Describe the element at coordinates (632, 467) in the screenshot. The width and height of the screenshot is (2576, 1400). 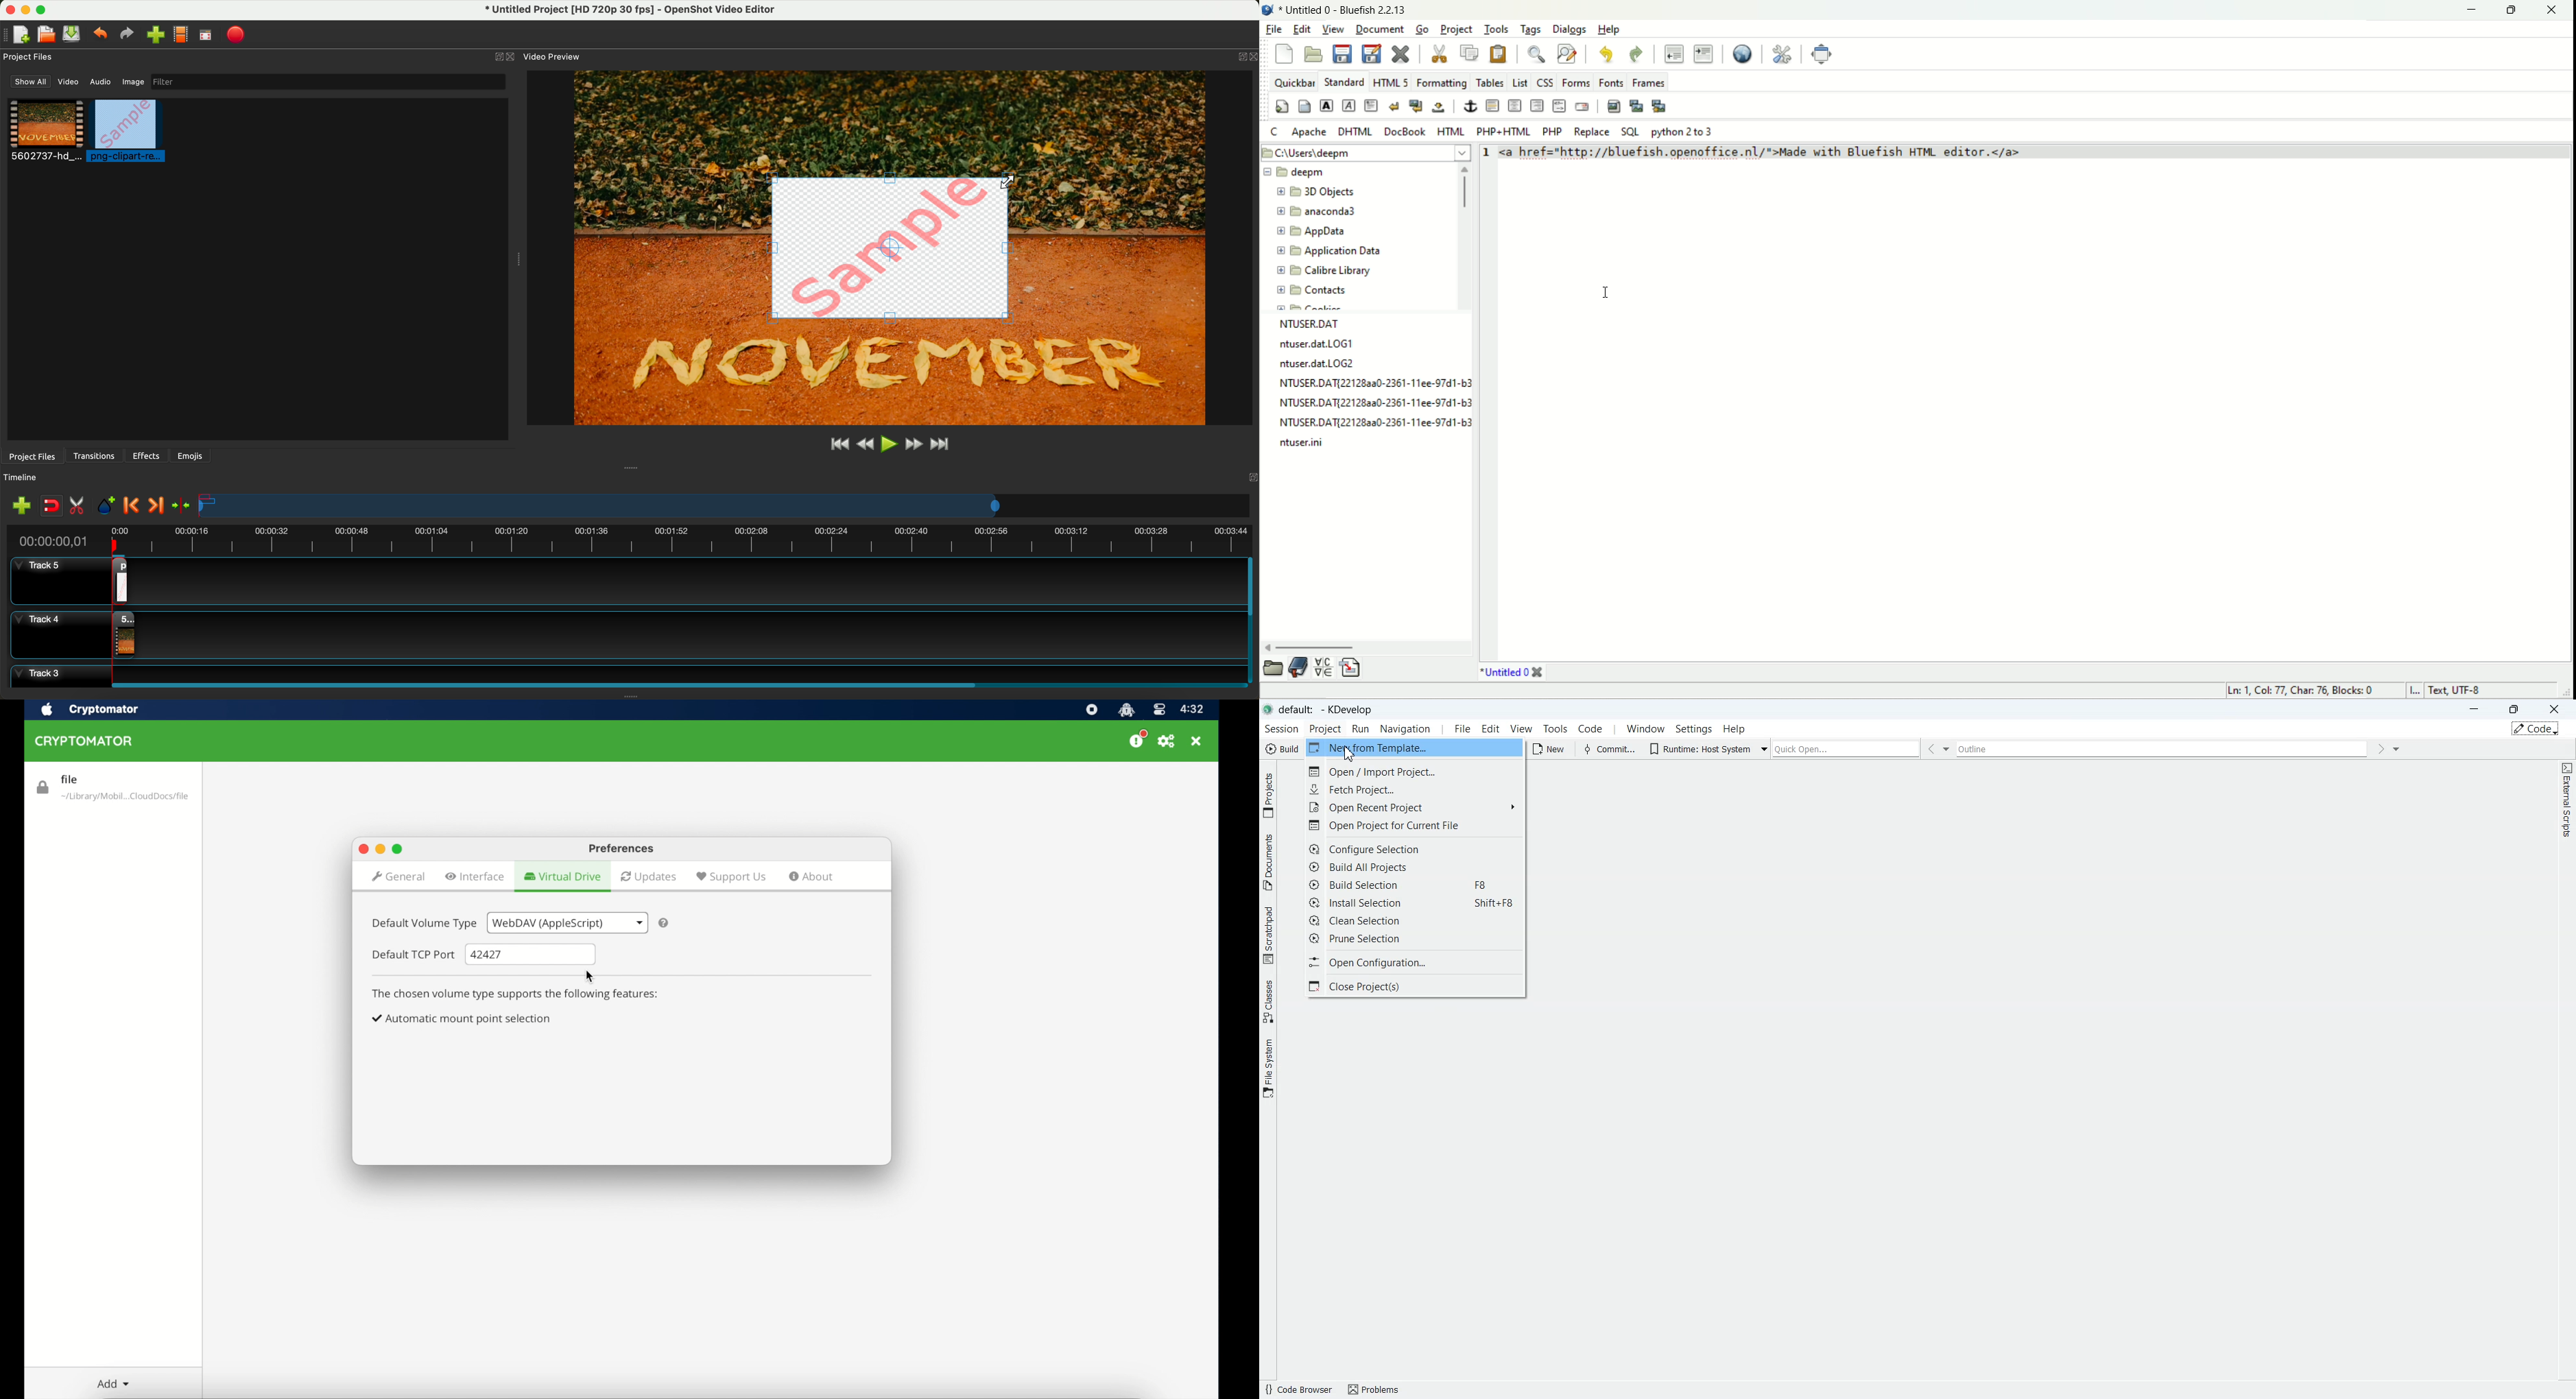
I see `Window Expanding` at that location.